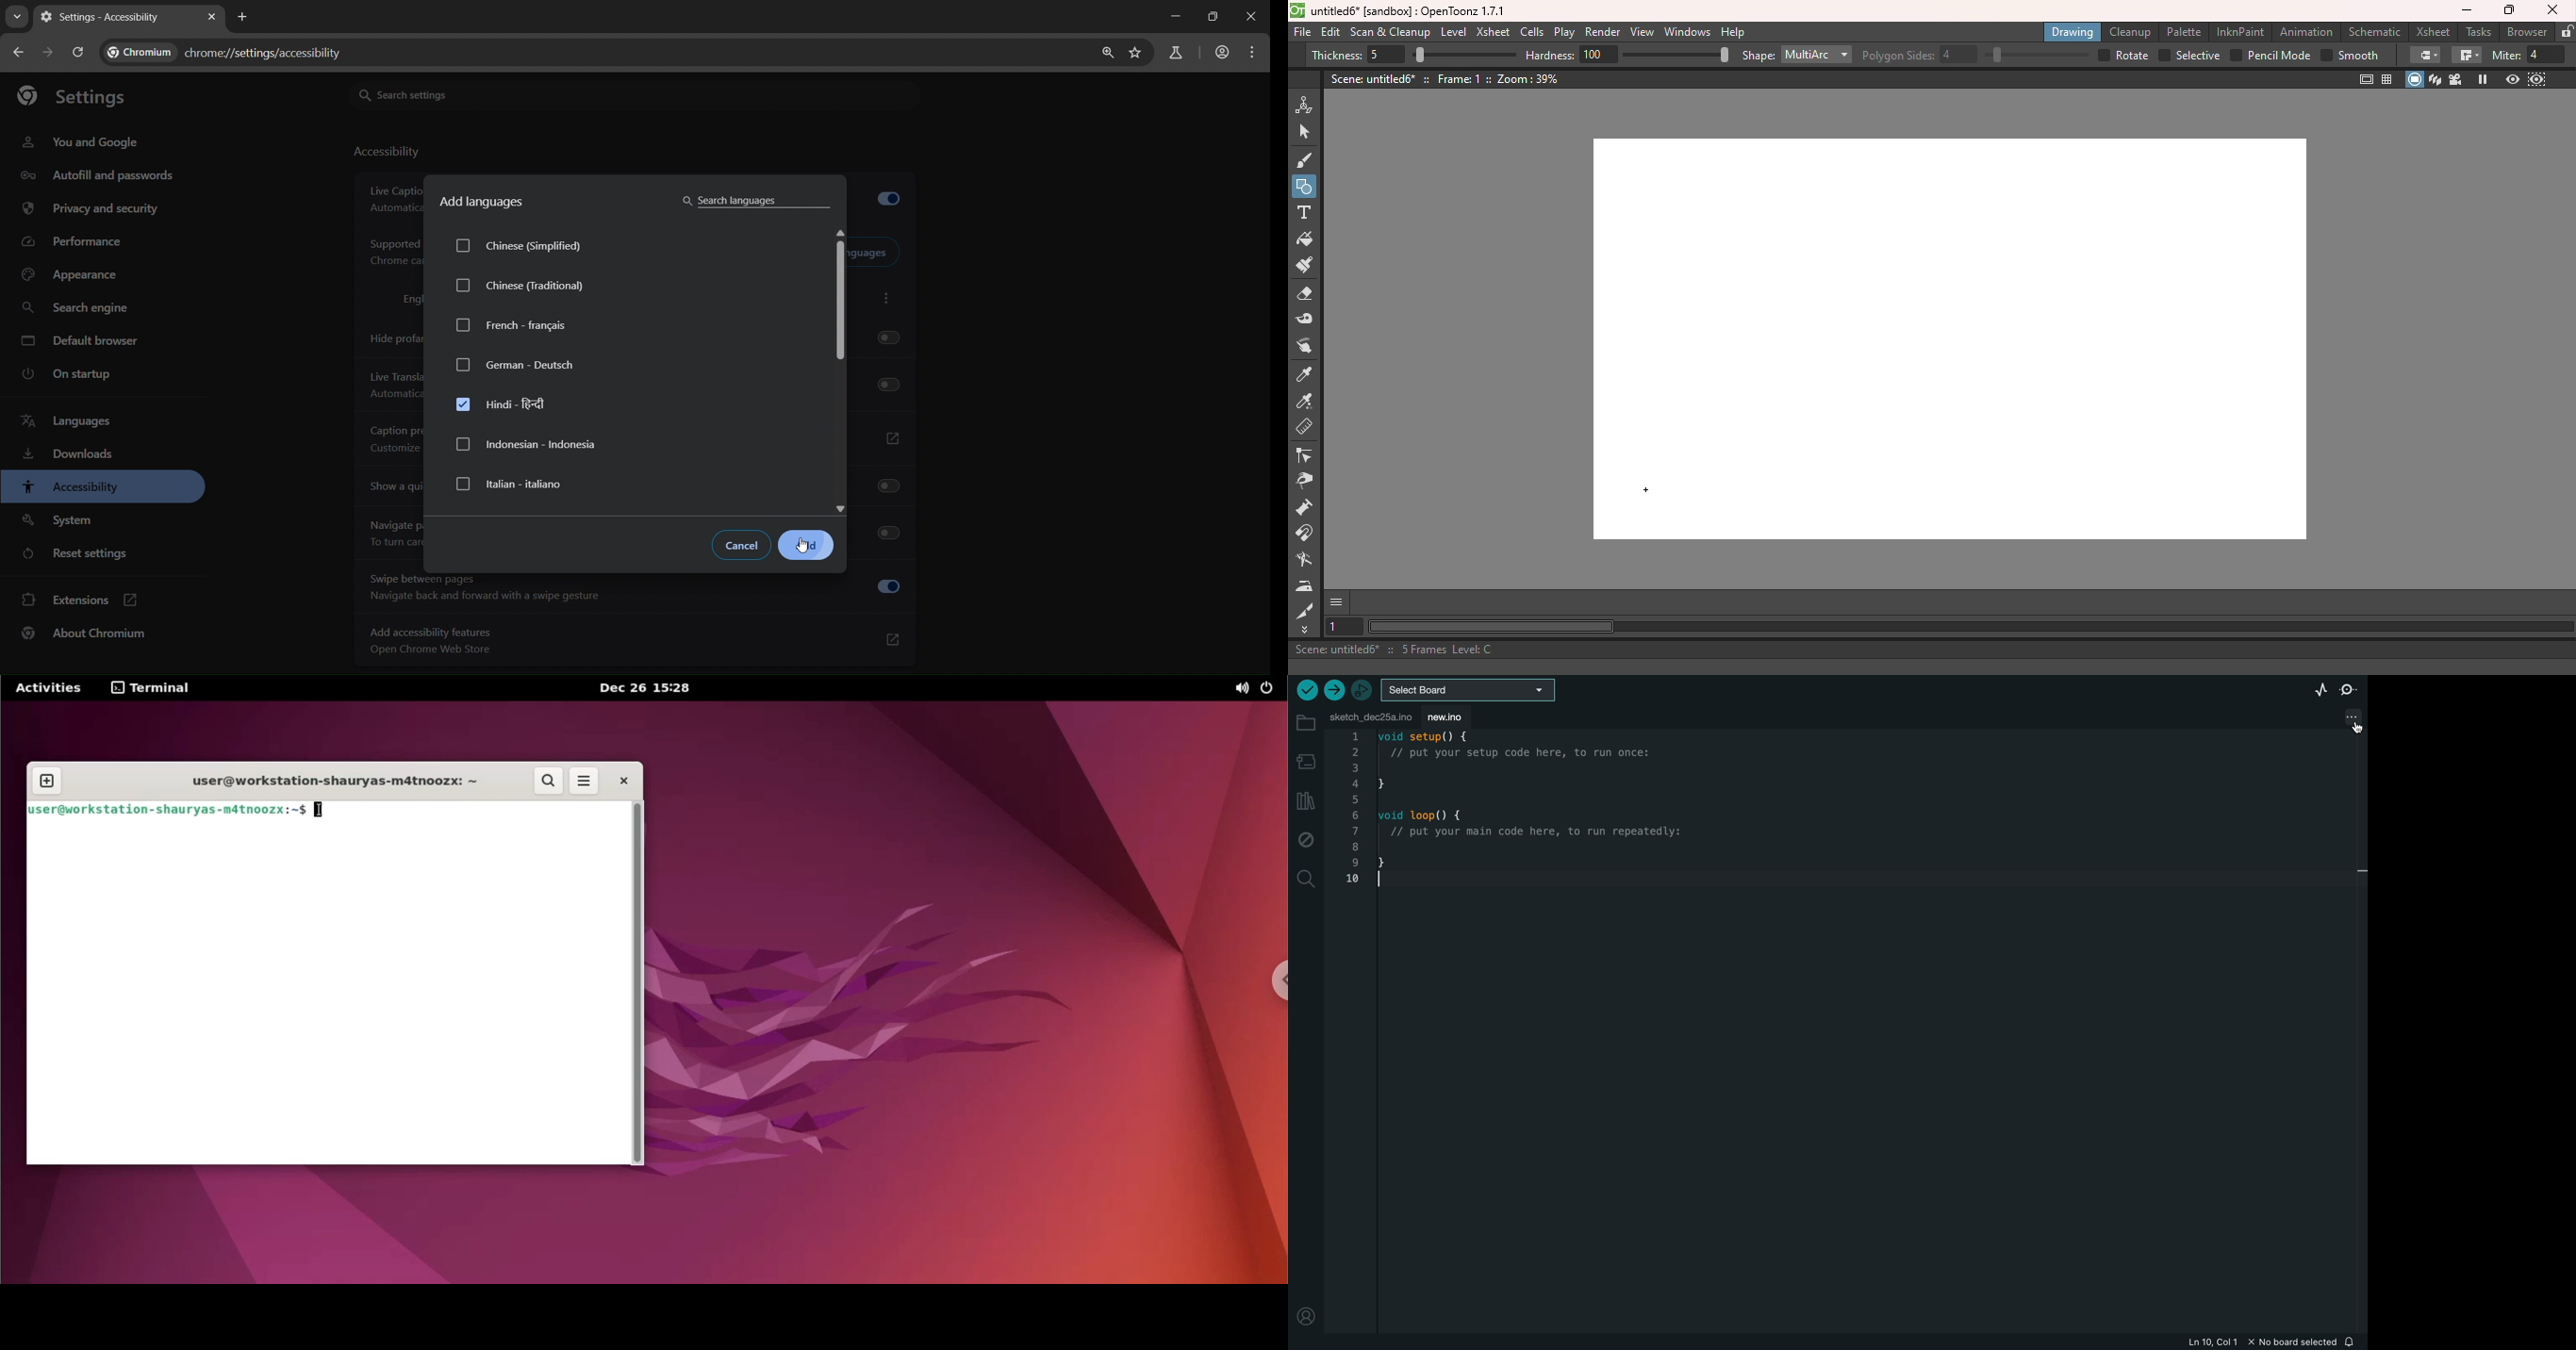 The width and height of the screenshot is (2576, 1372). I want to click on chrome options, so click(1273, 980).